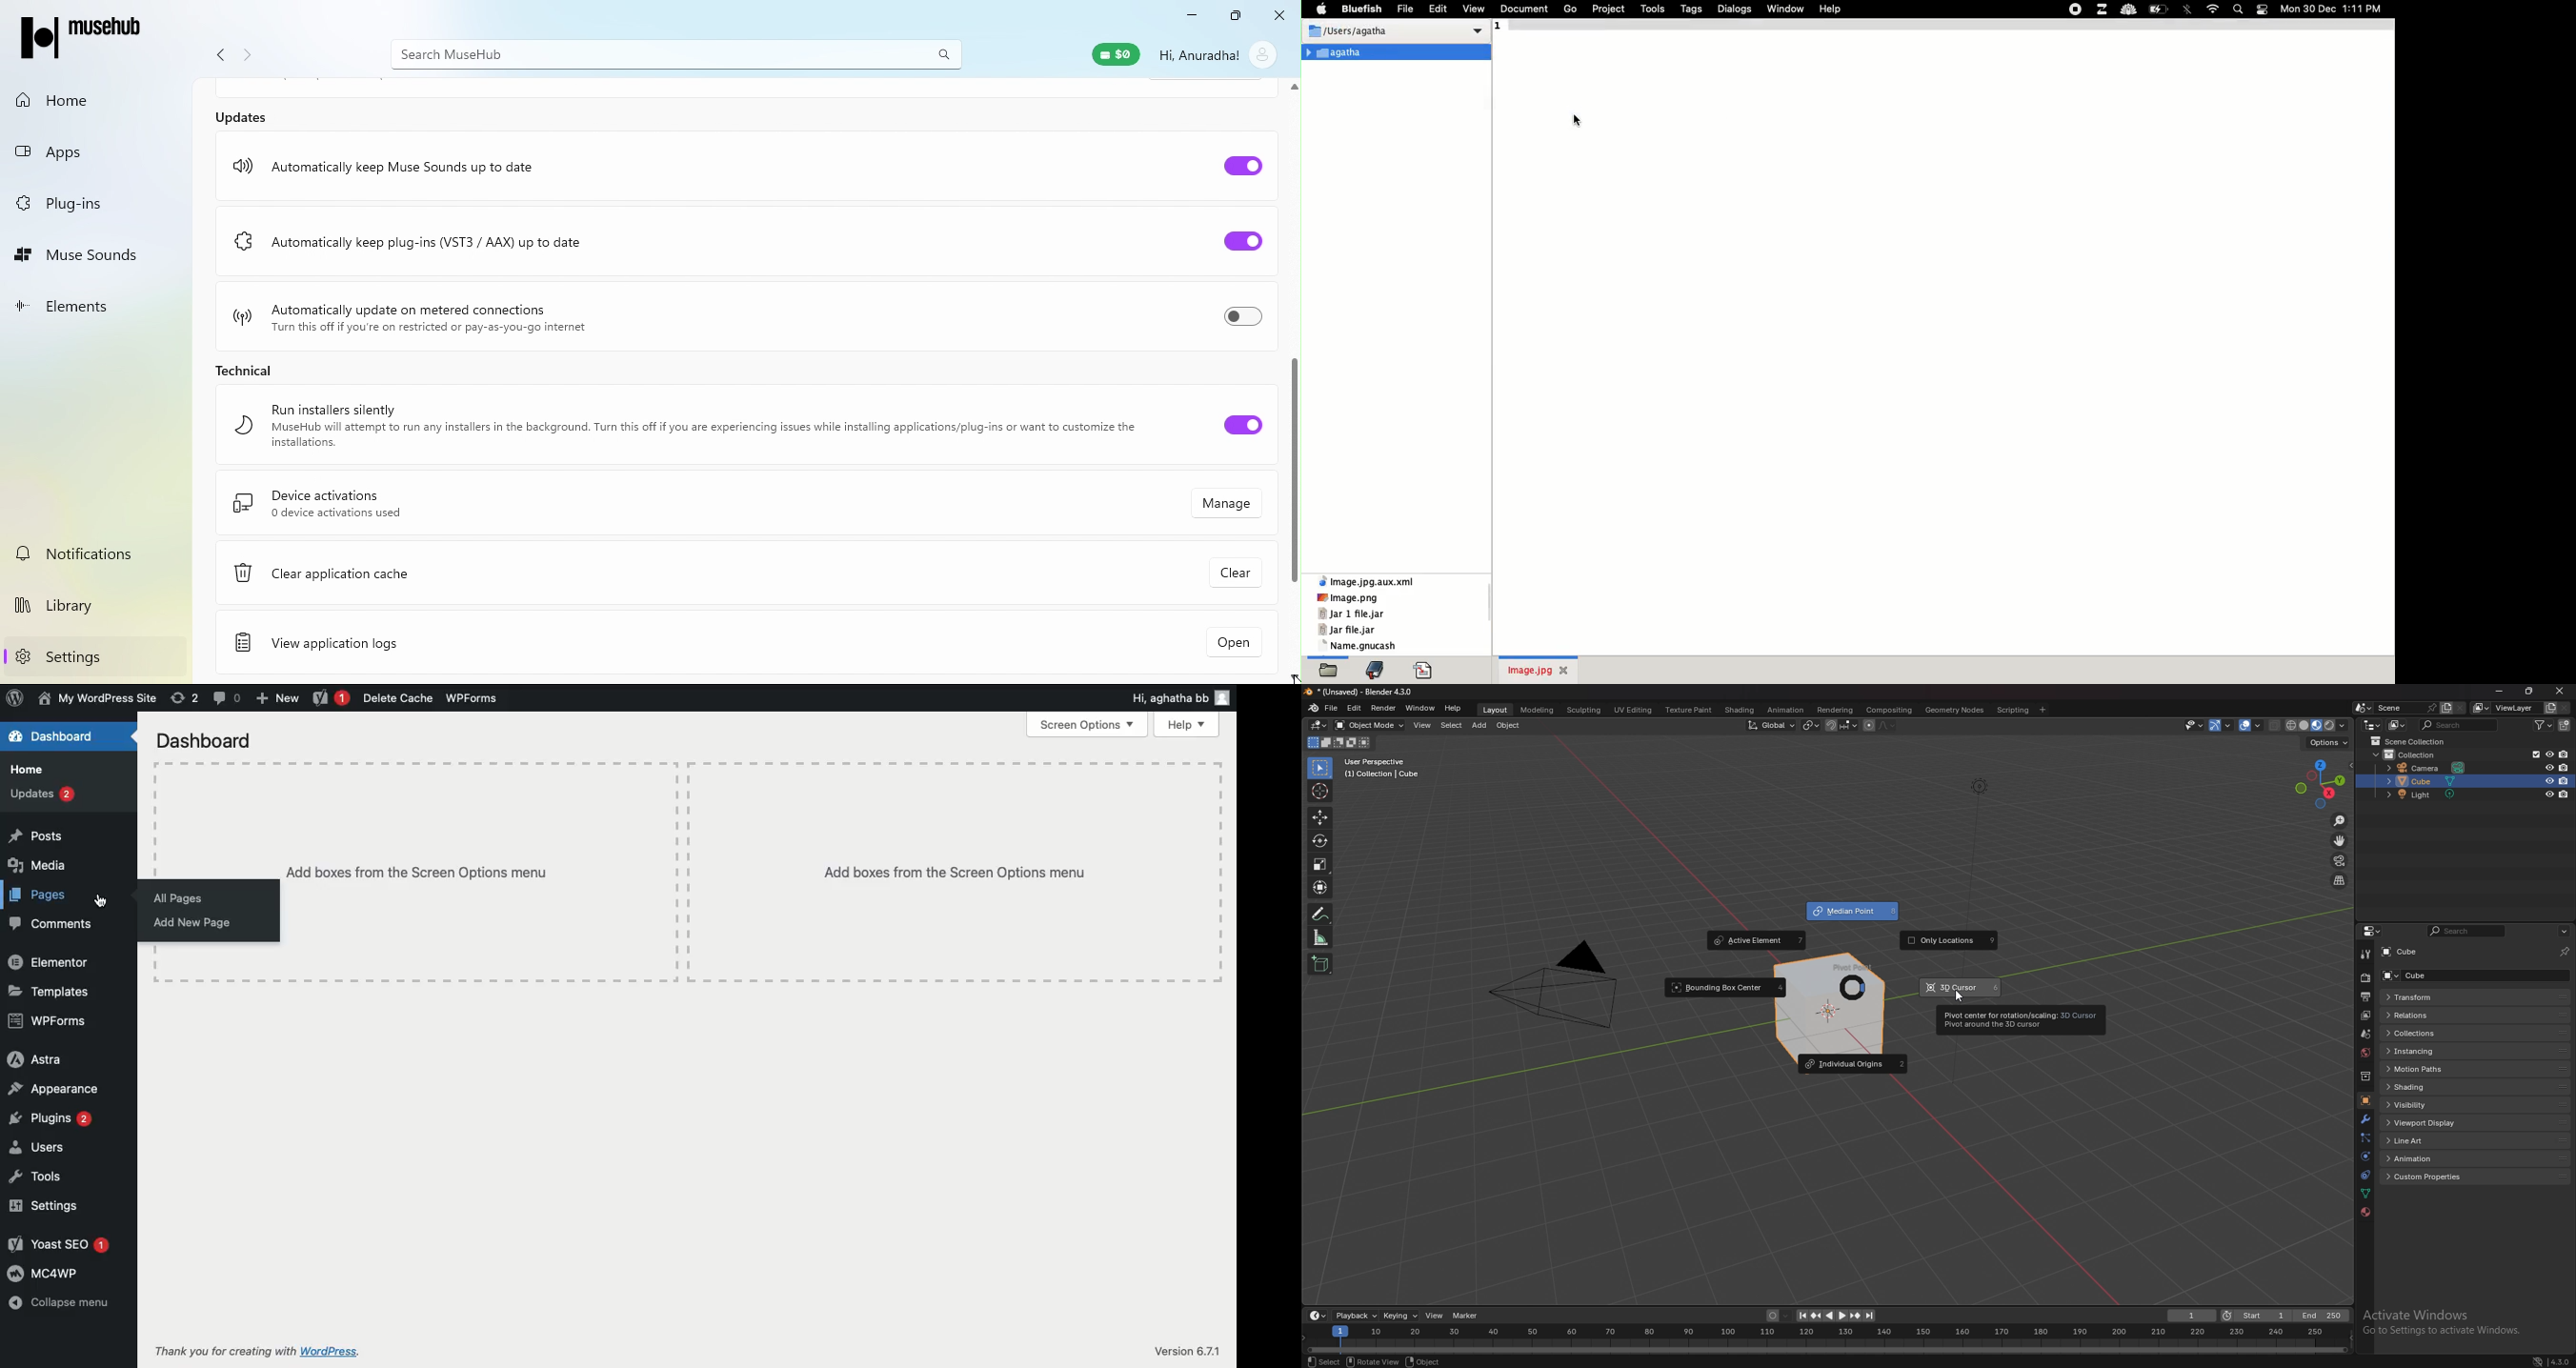 This screenshot has height=1372, width=2576. What do you see at coordinates (1333, 708) in the screenshot?
I see `file` at bounding box center [1333, 708].